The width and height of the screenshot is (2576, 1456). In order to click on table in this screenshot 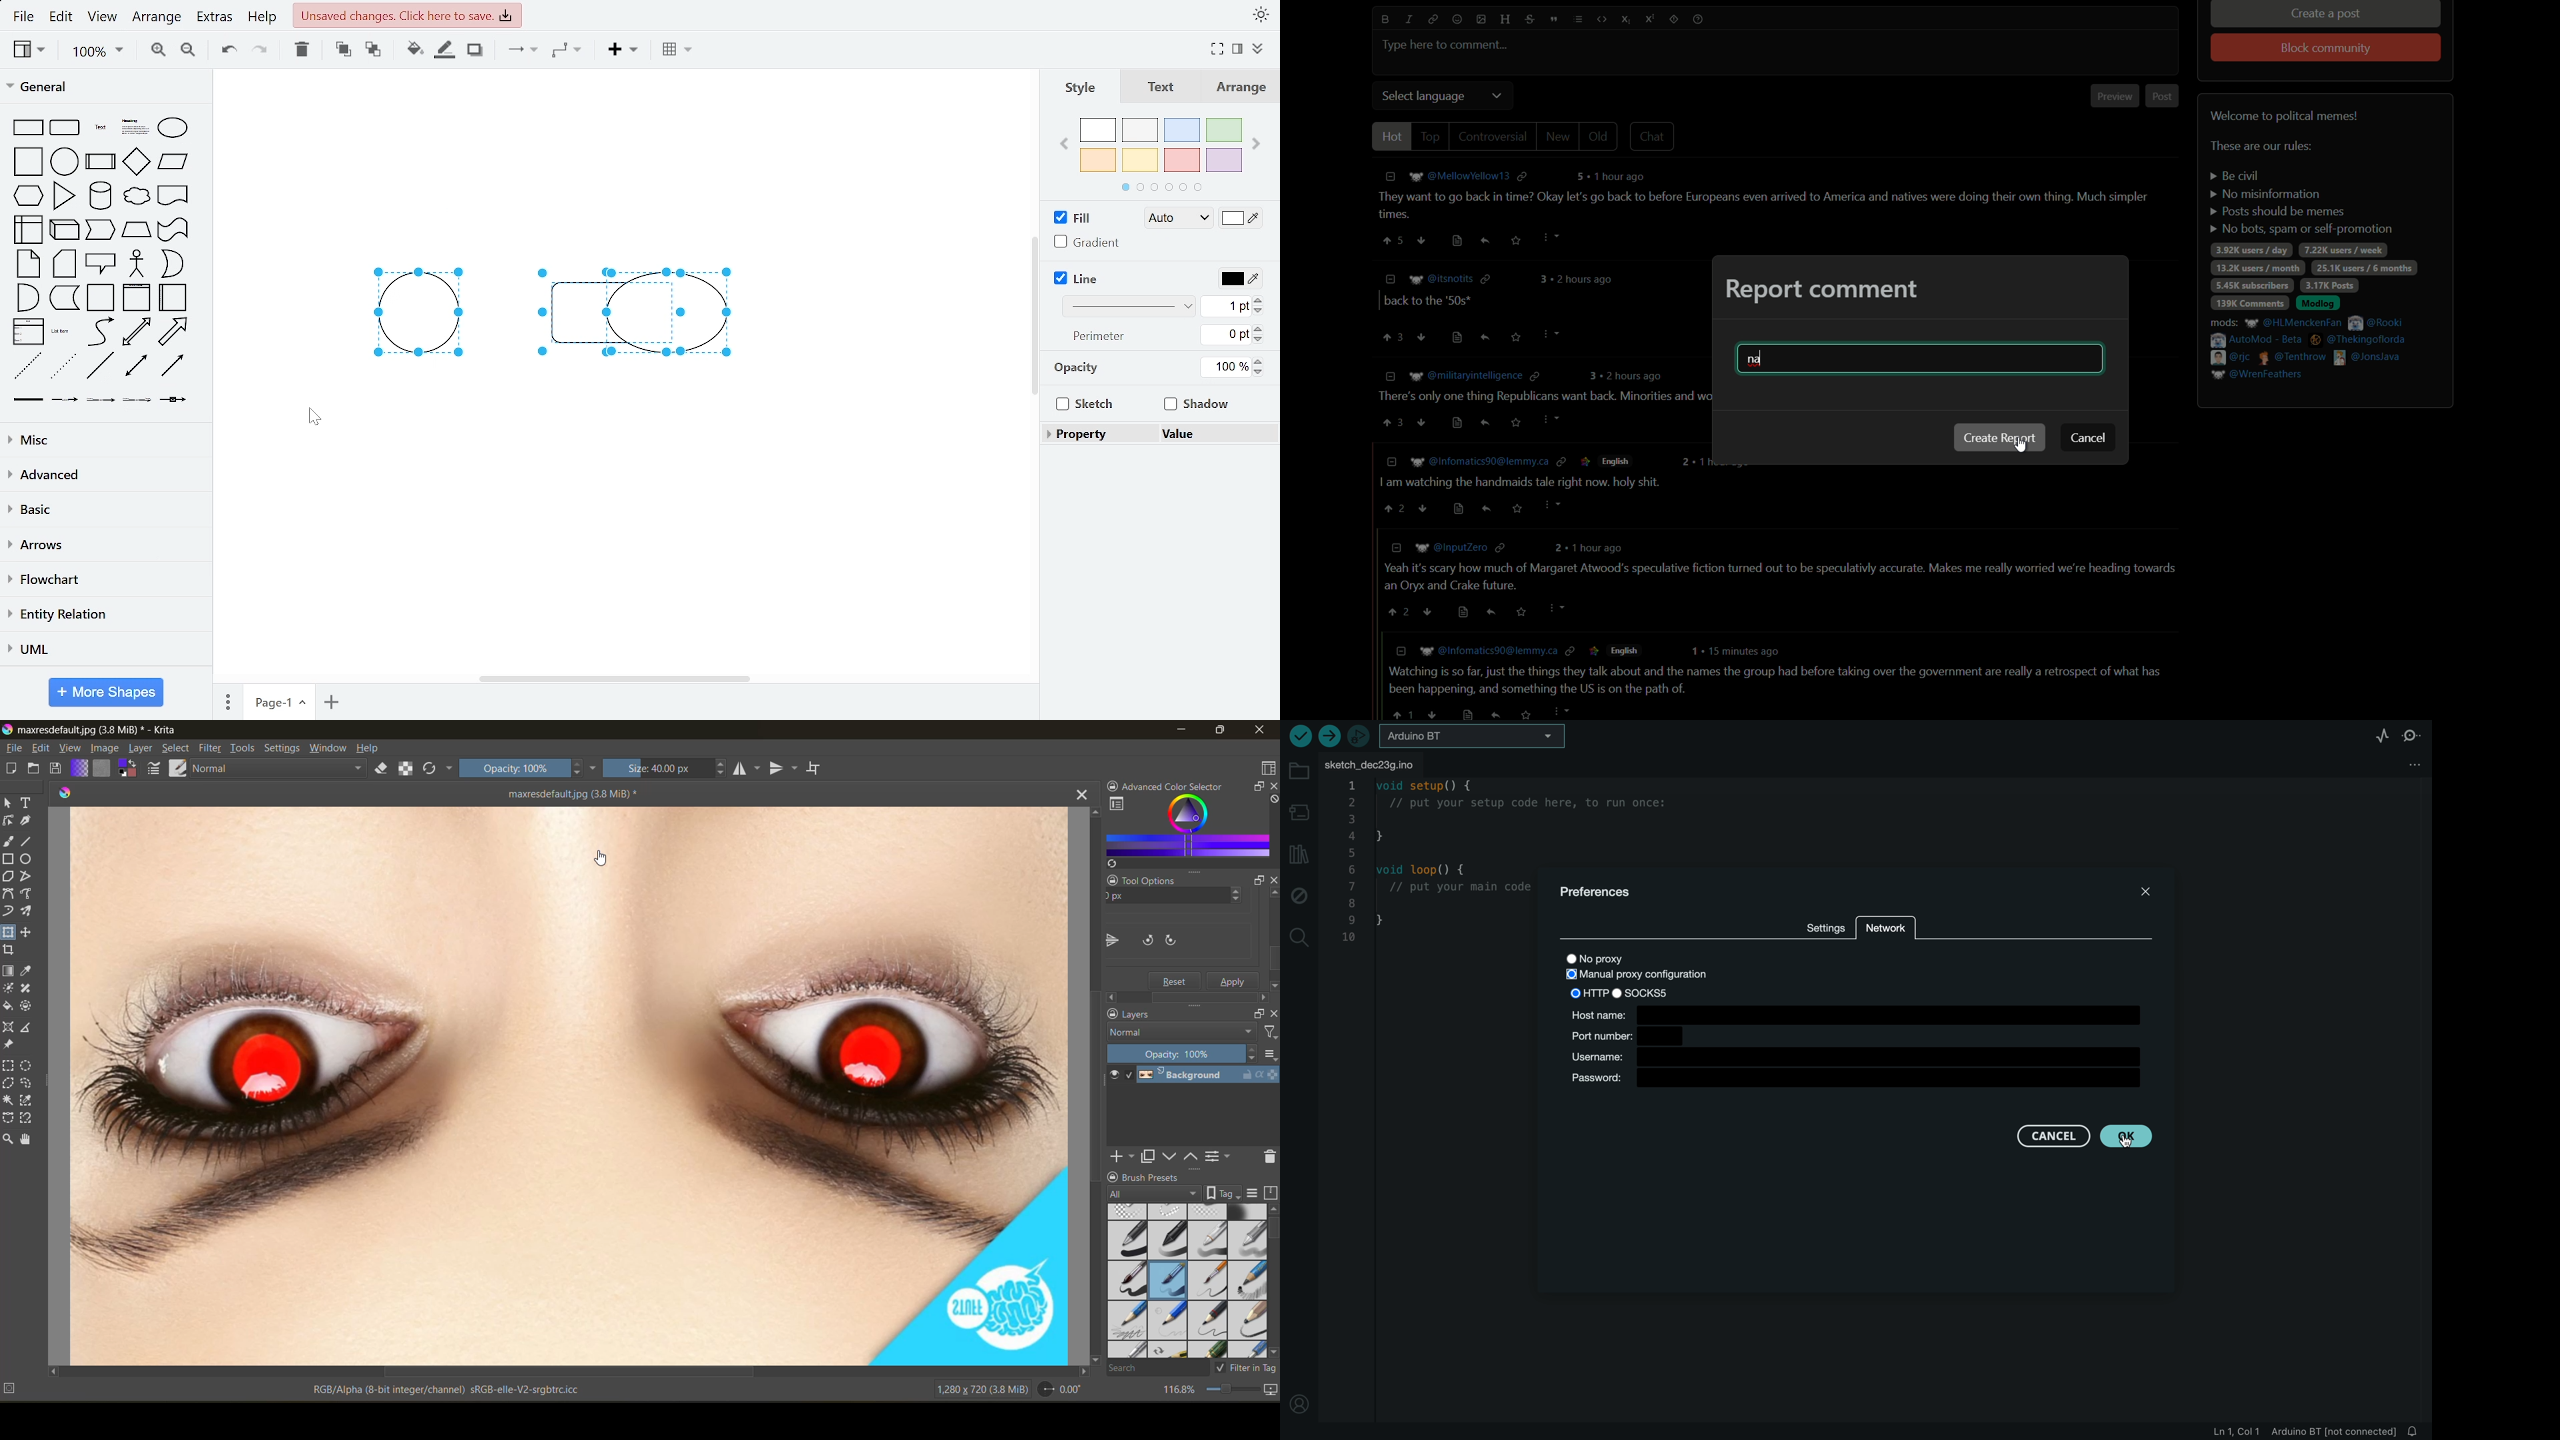, I will do `click(674, 51)`.